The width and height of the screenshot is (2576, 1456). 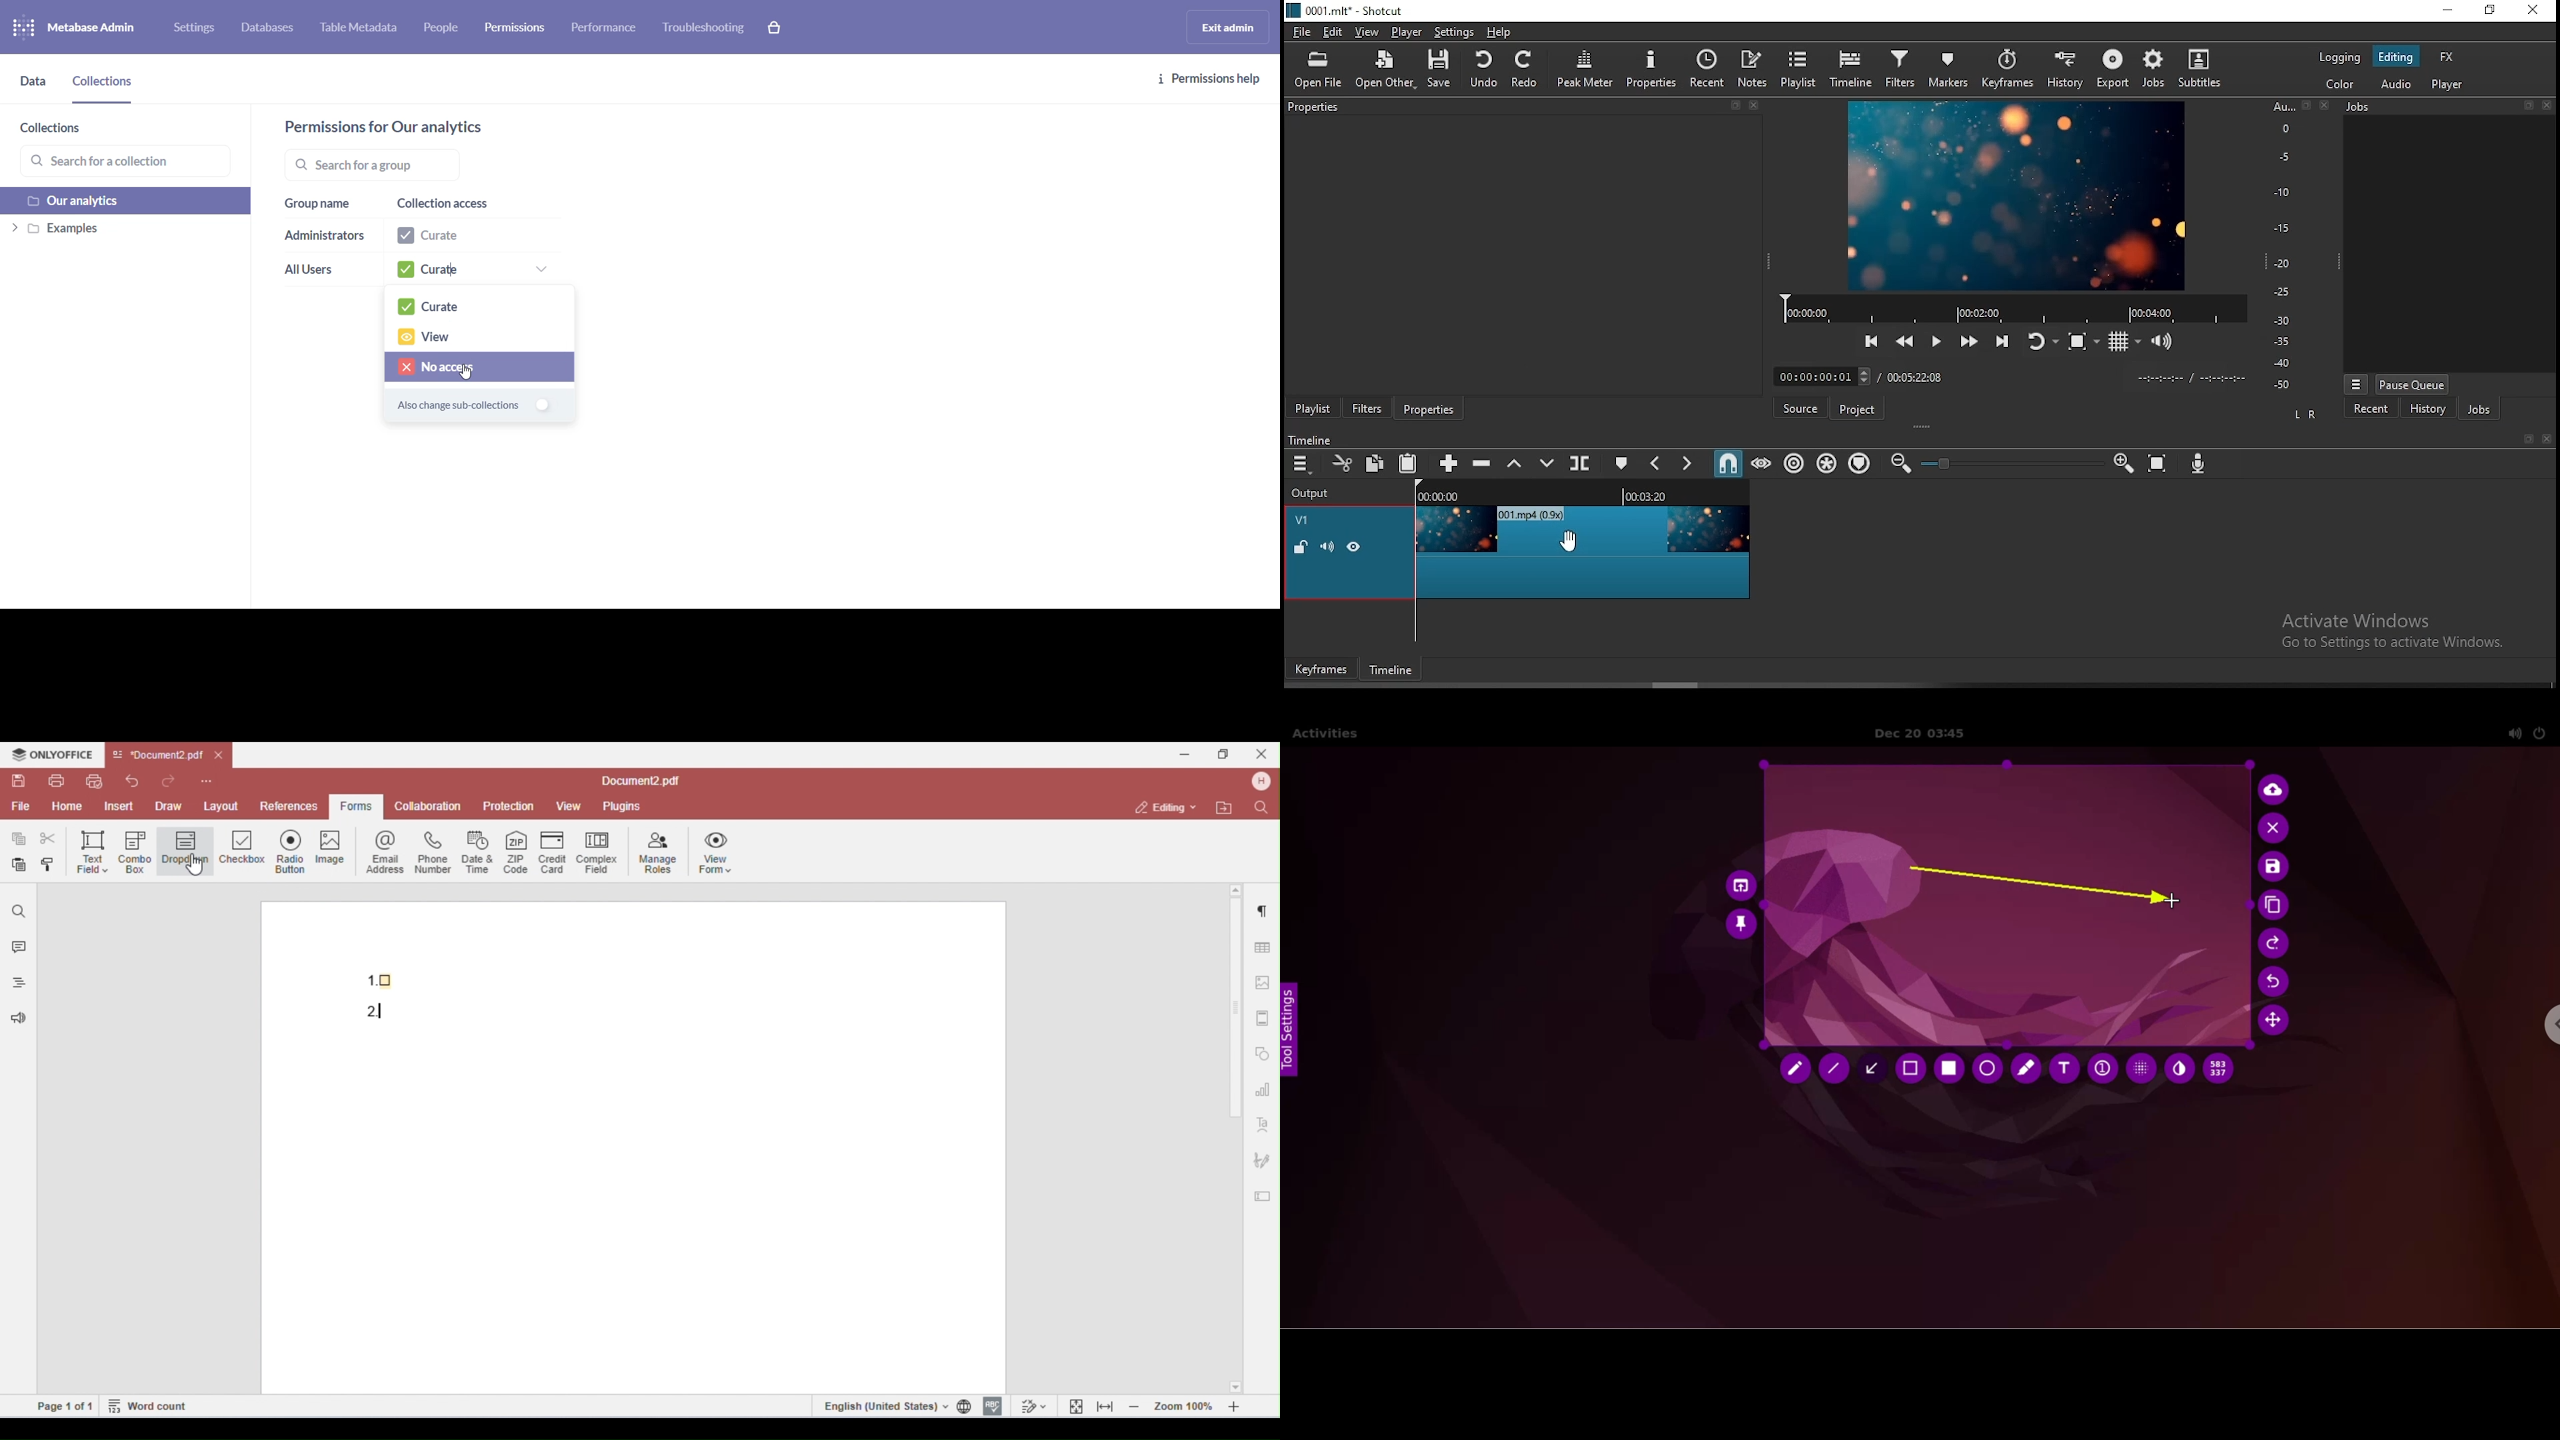 What do you see at coordinates (365, 29) in the screenshot?
I see `table metadata` at bounding box center [365, 29].